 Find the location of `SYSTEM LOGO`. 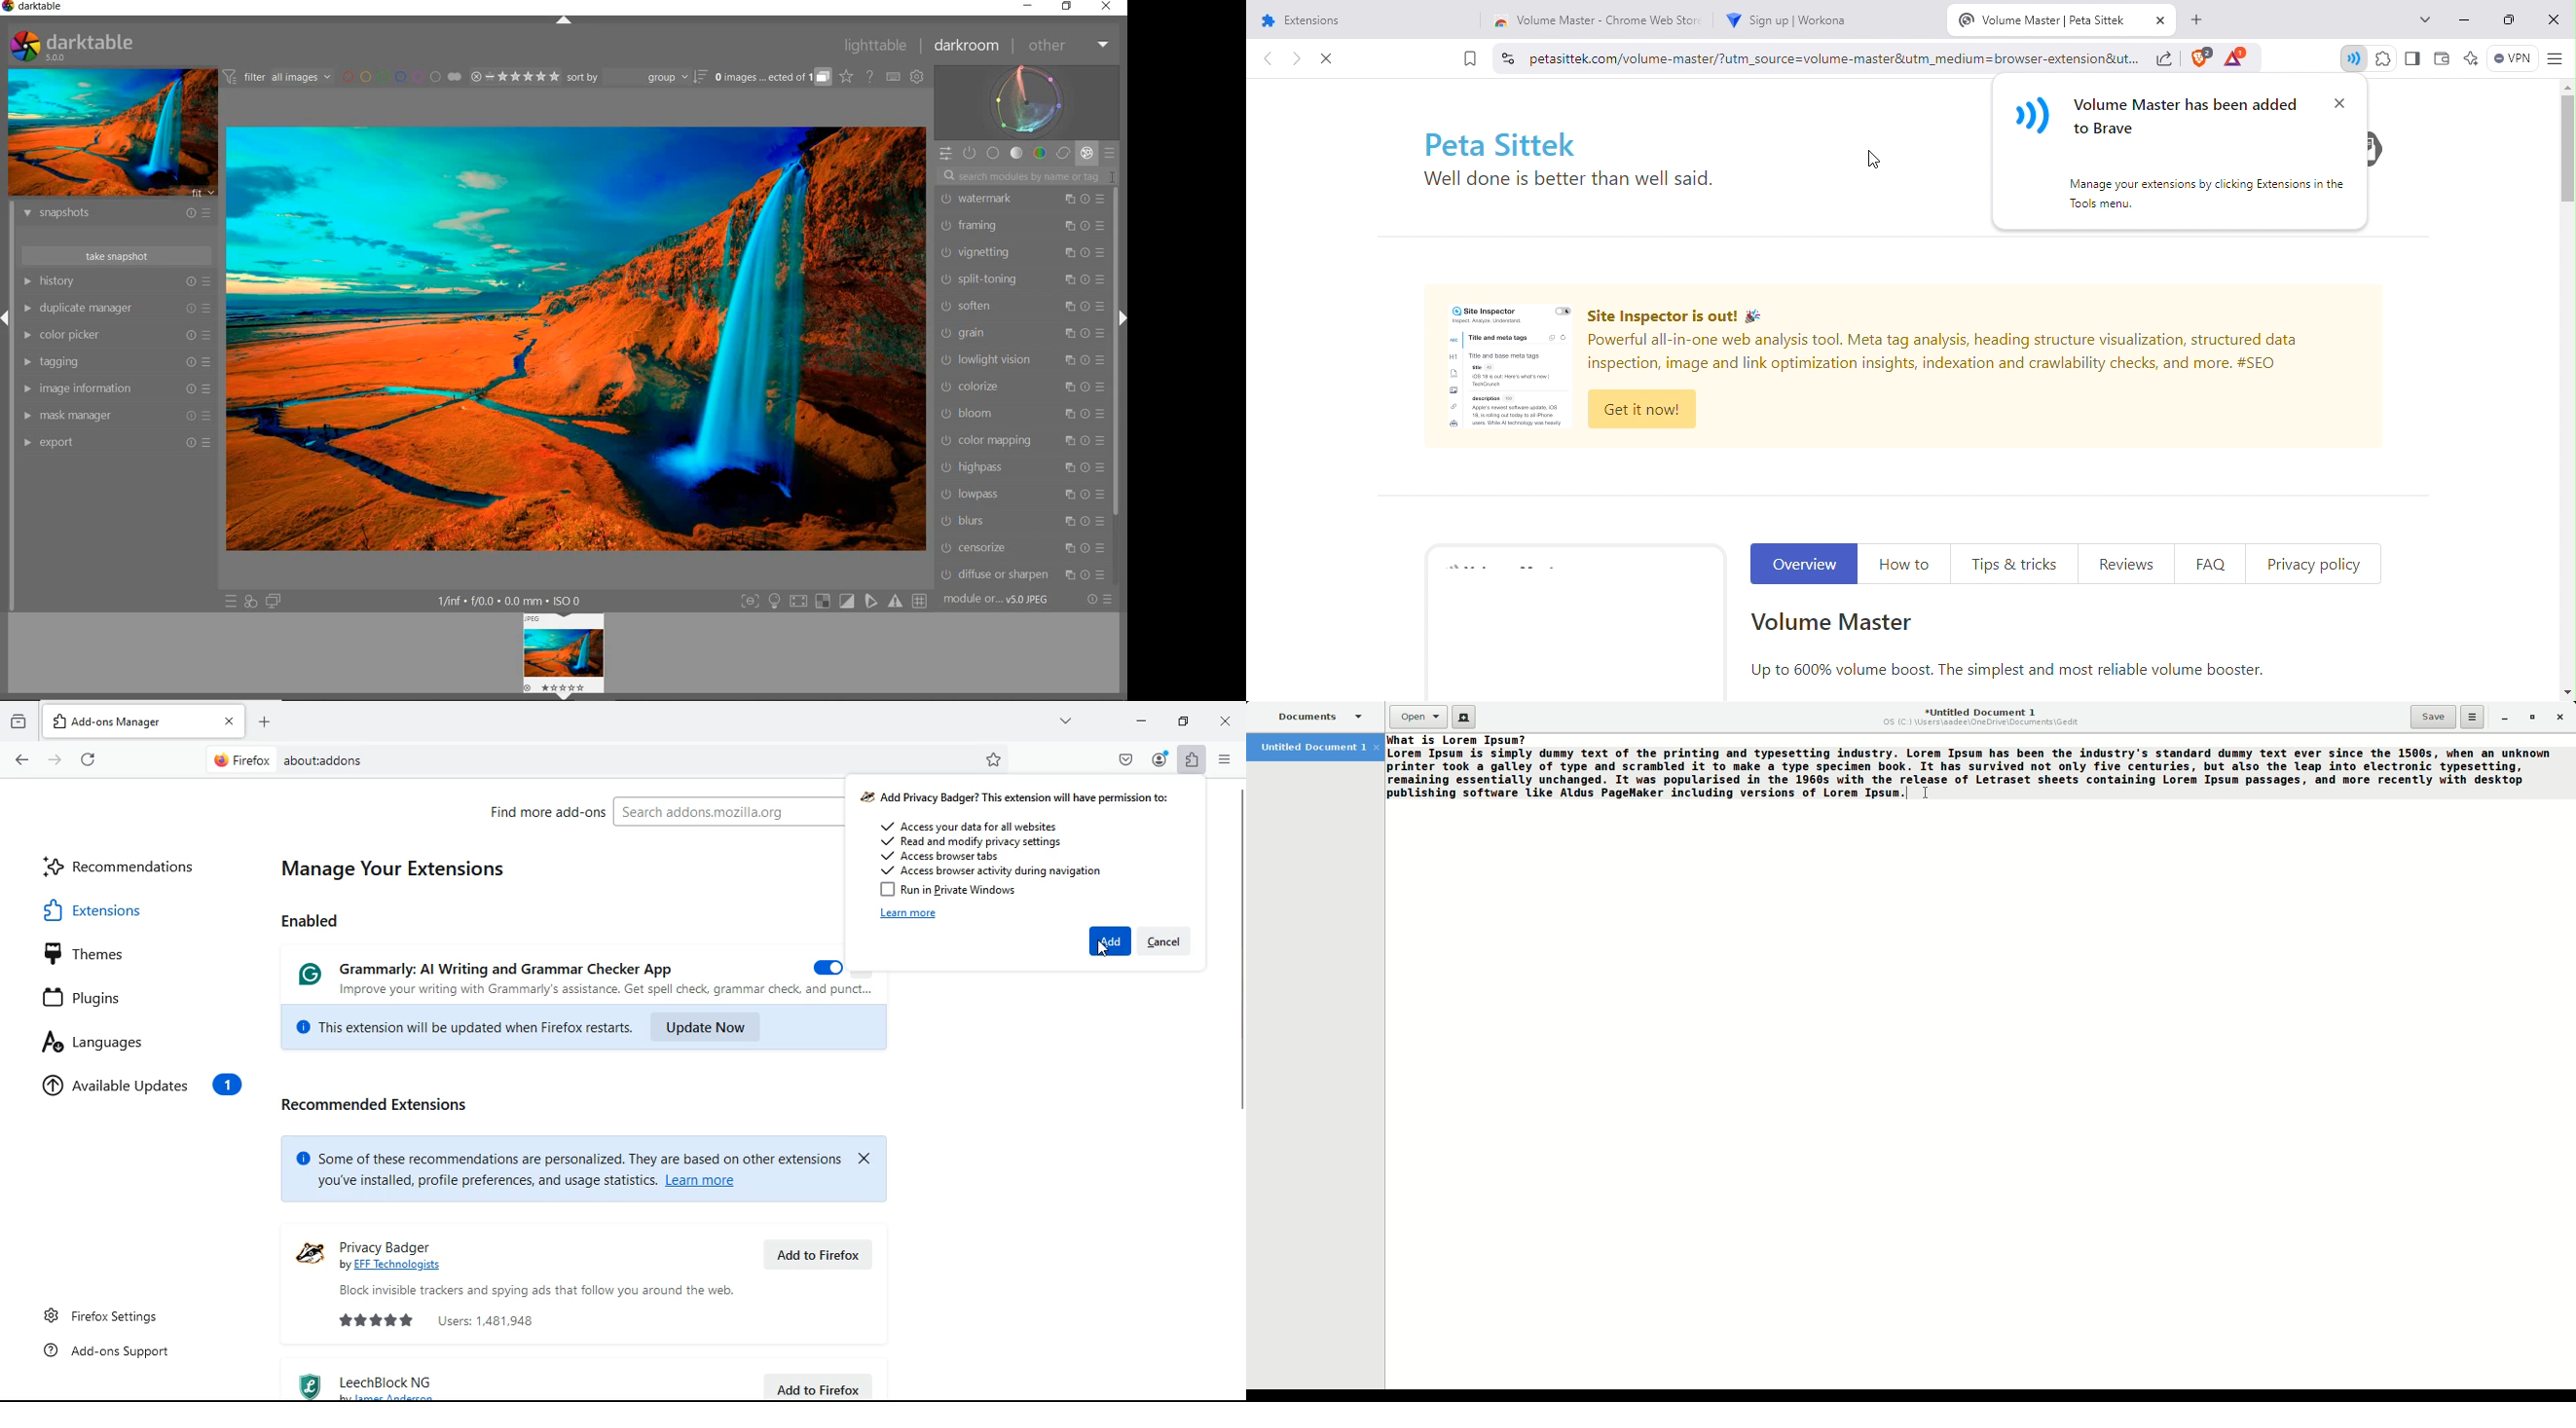

SYSTEM LOGO is located at coordinates (73, 46).